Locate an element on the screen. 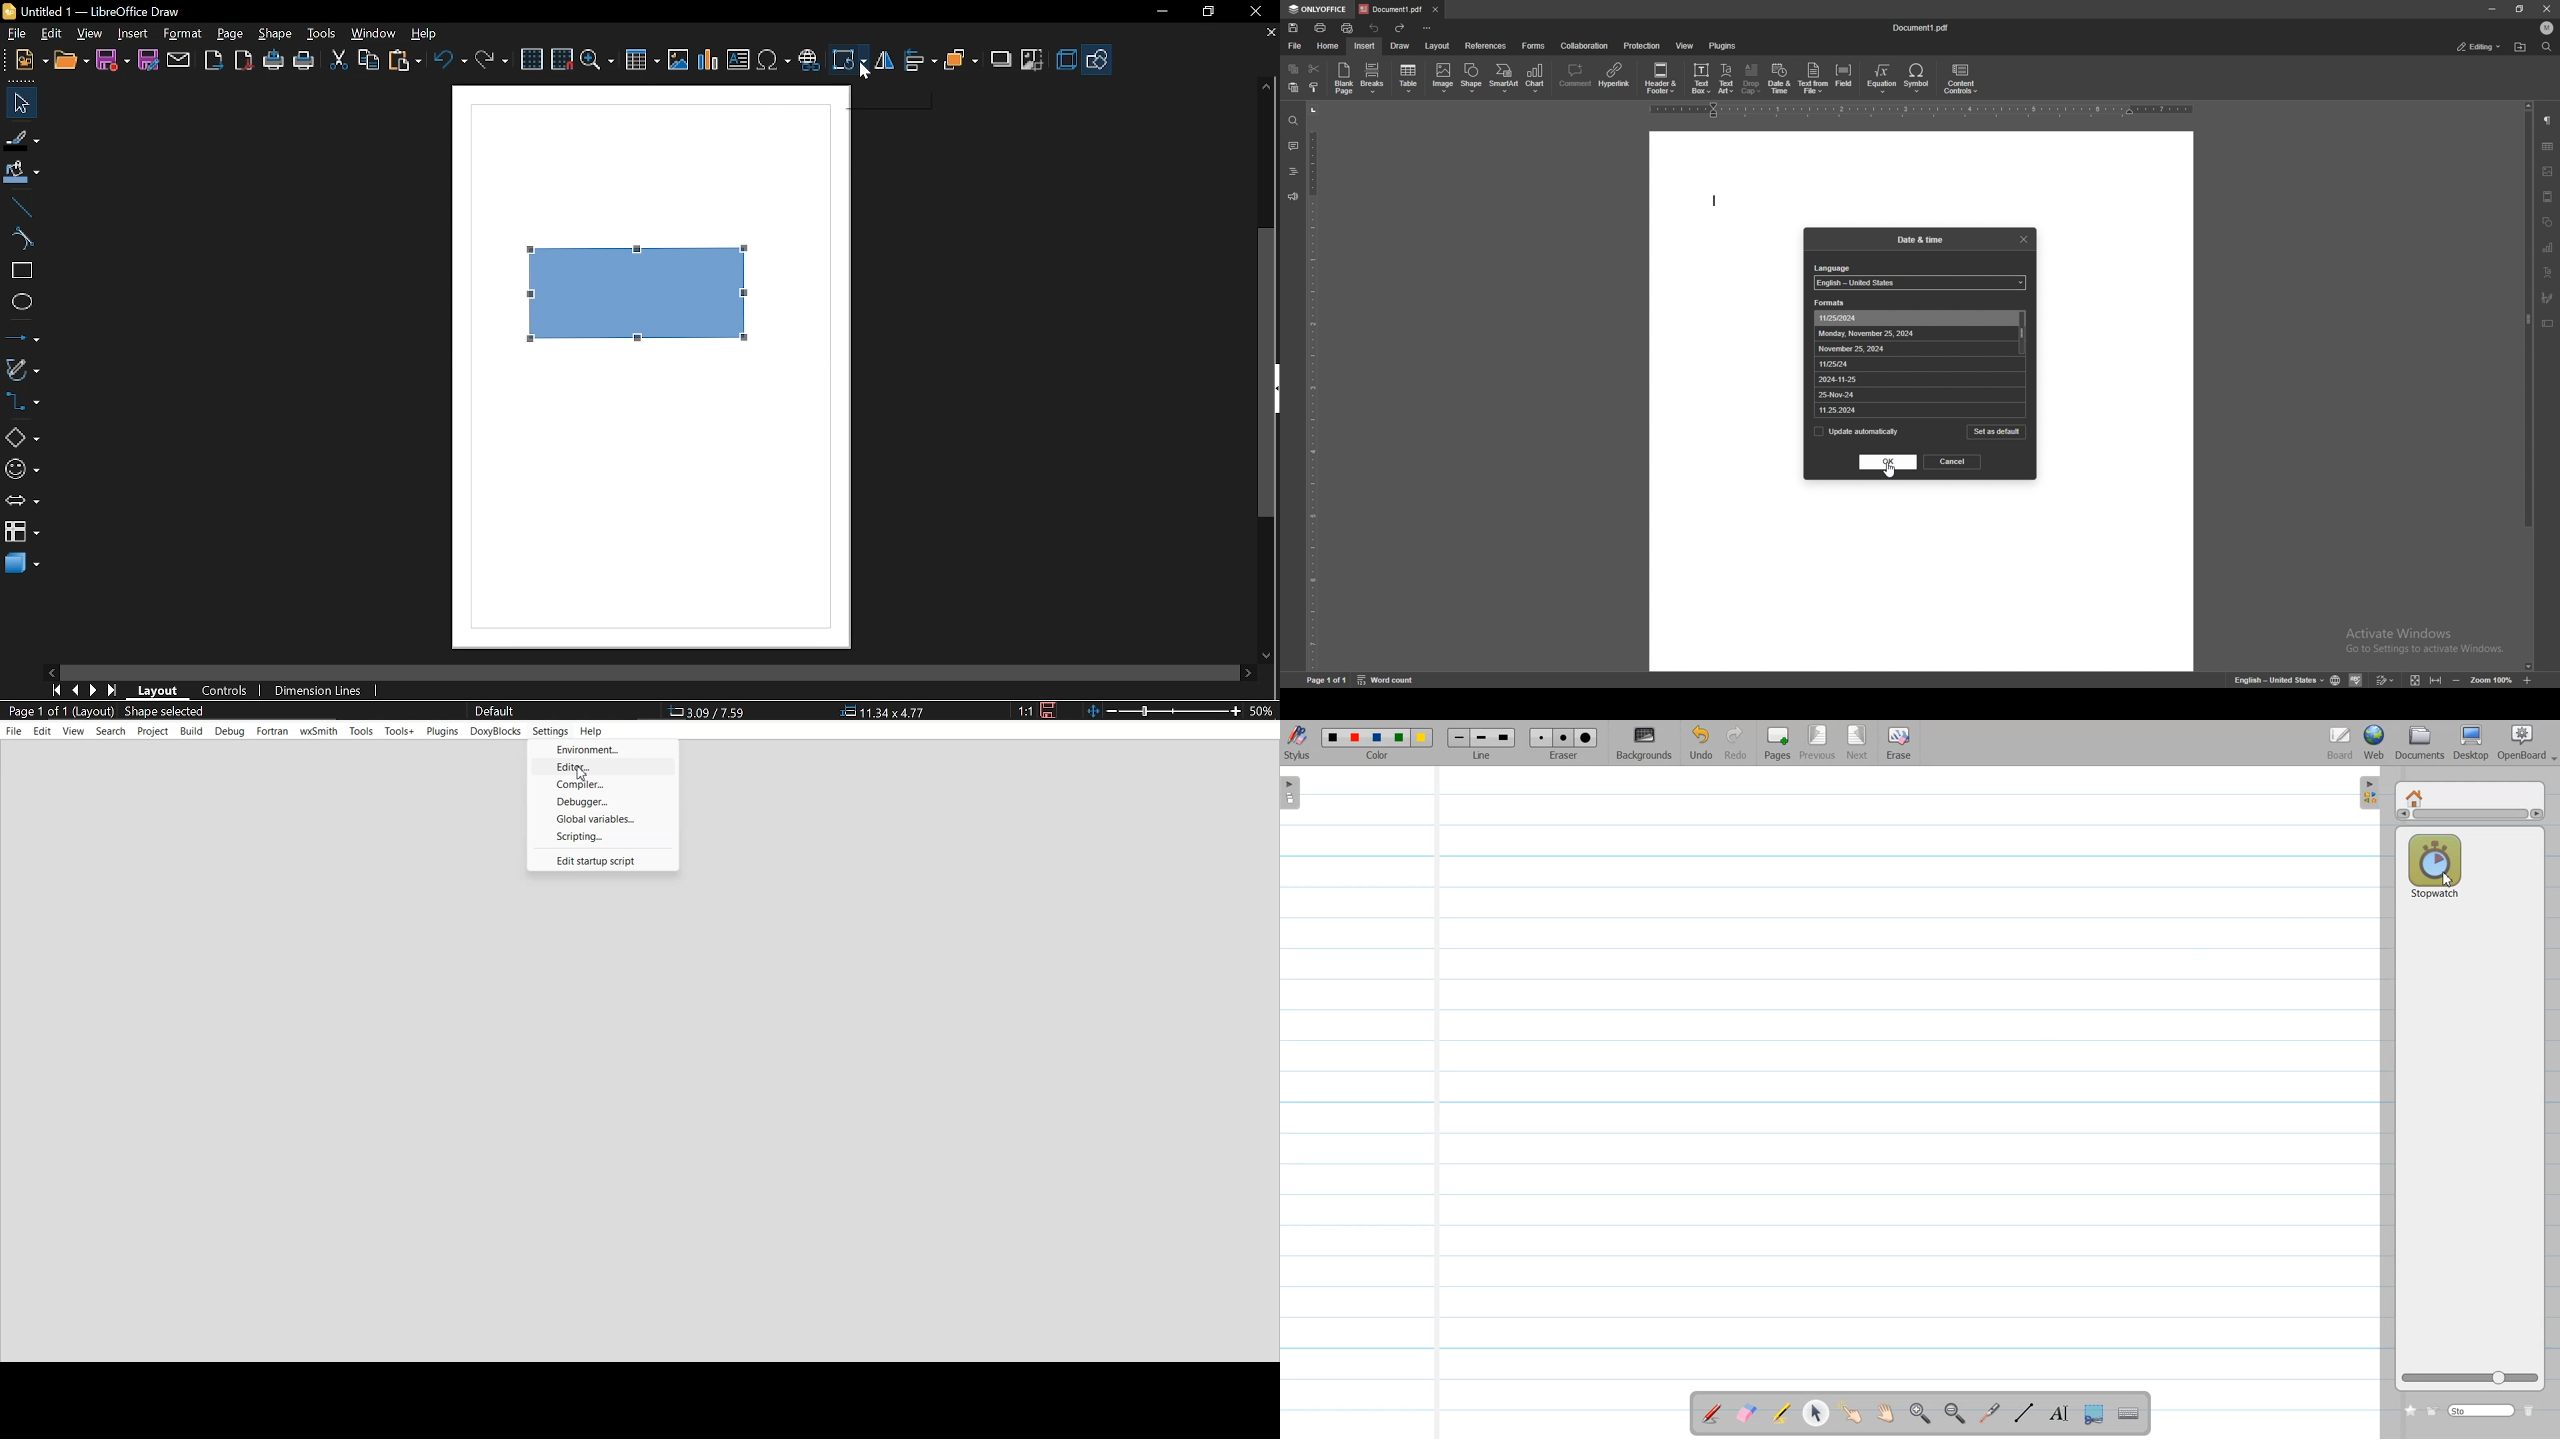 The height and width of the screenshot is (1456, 2576). Page is located at coordinates (230, 34).